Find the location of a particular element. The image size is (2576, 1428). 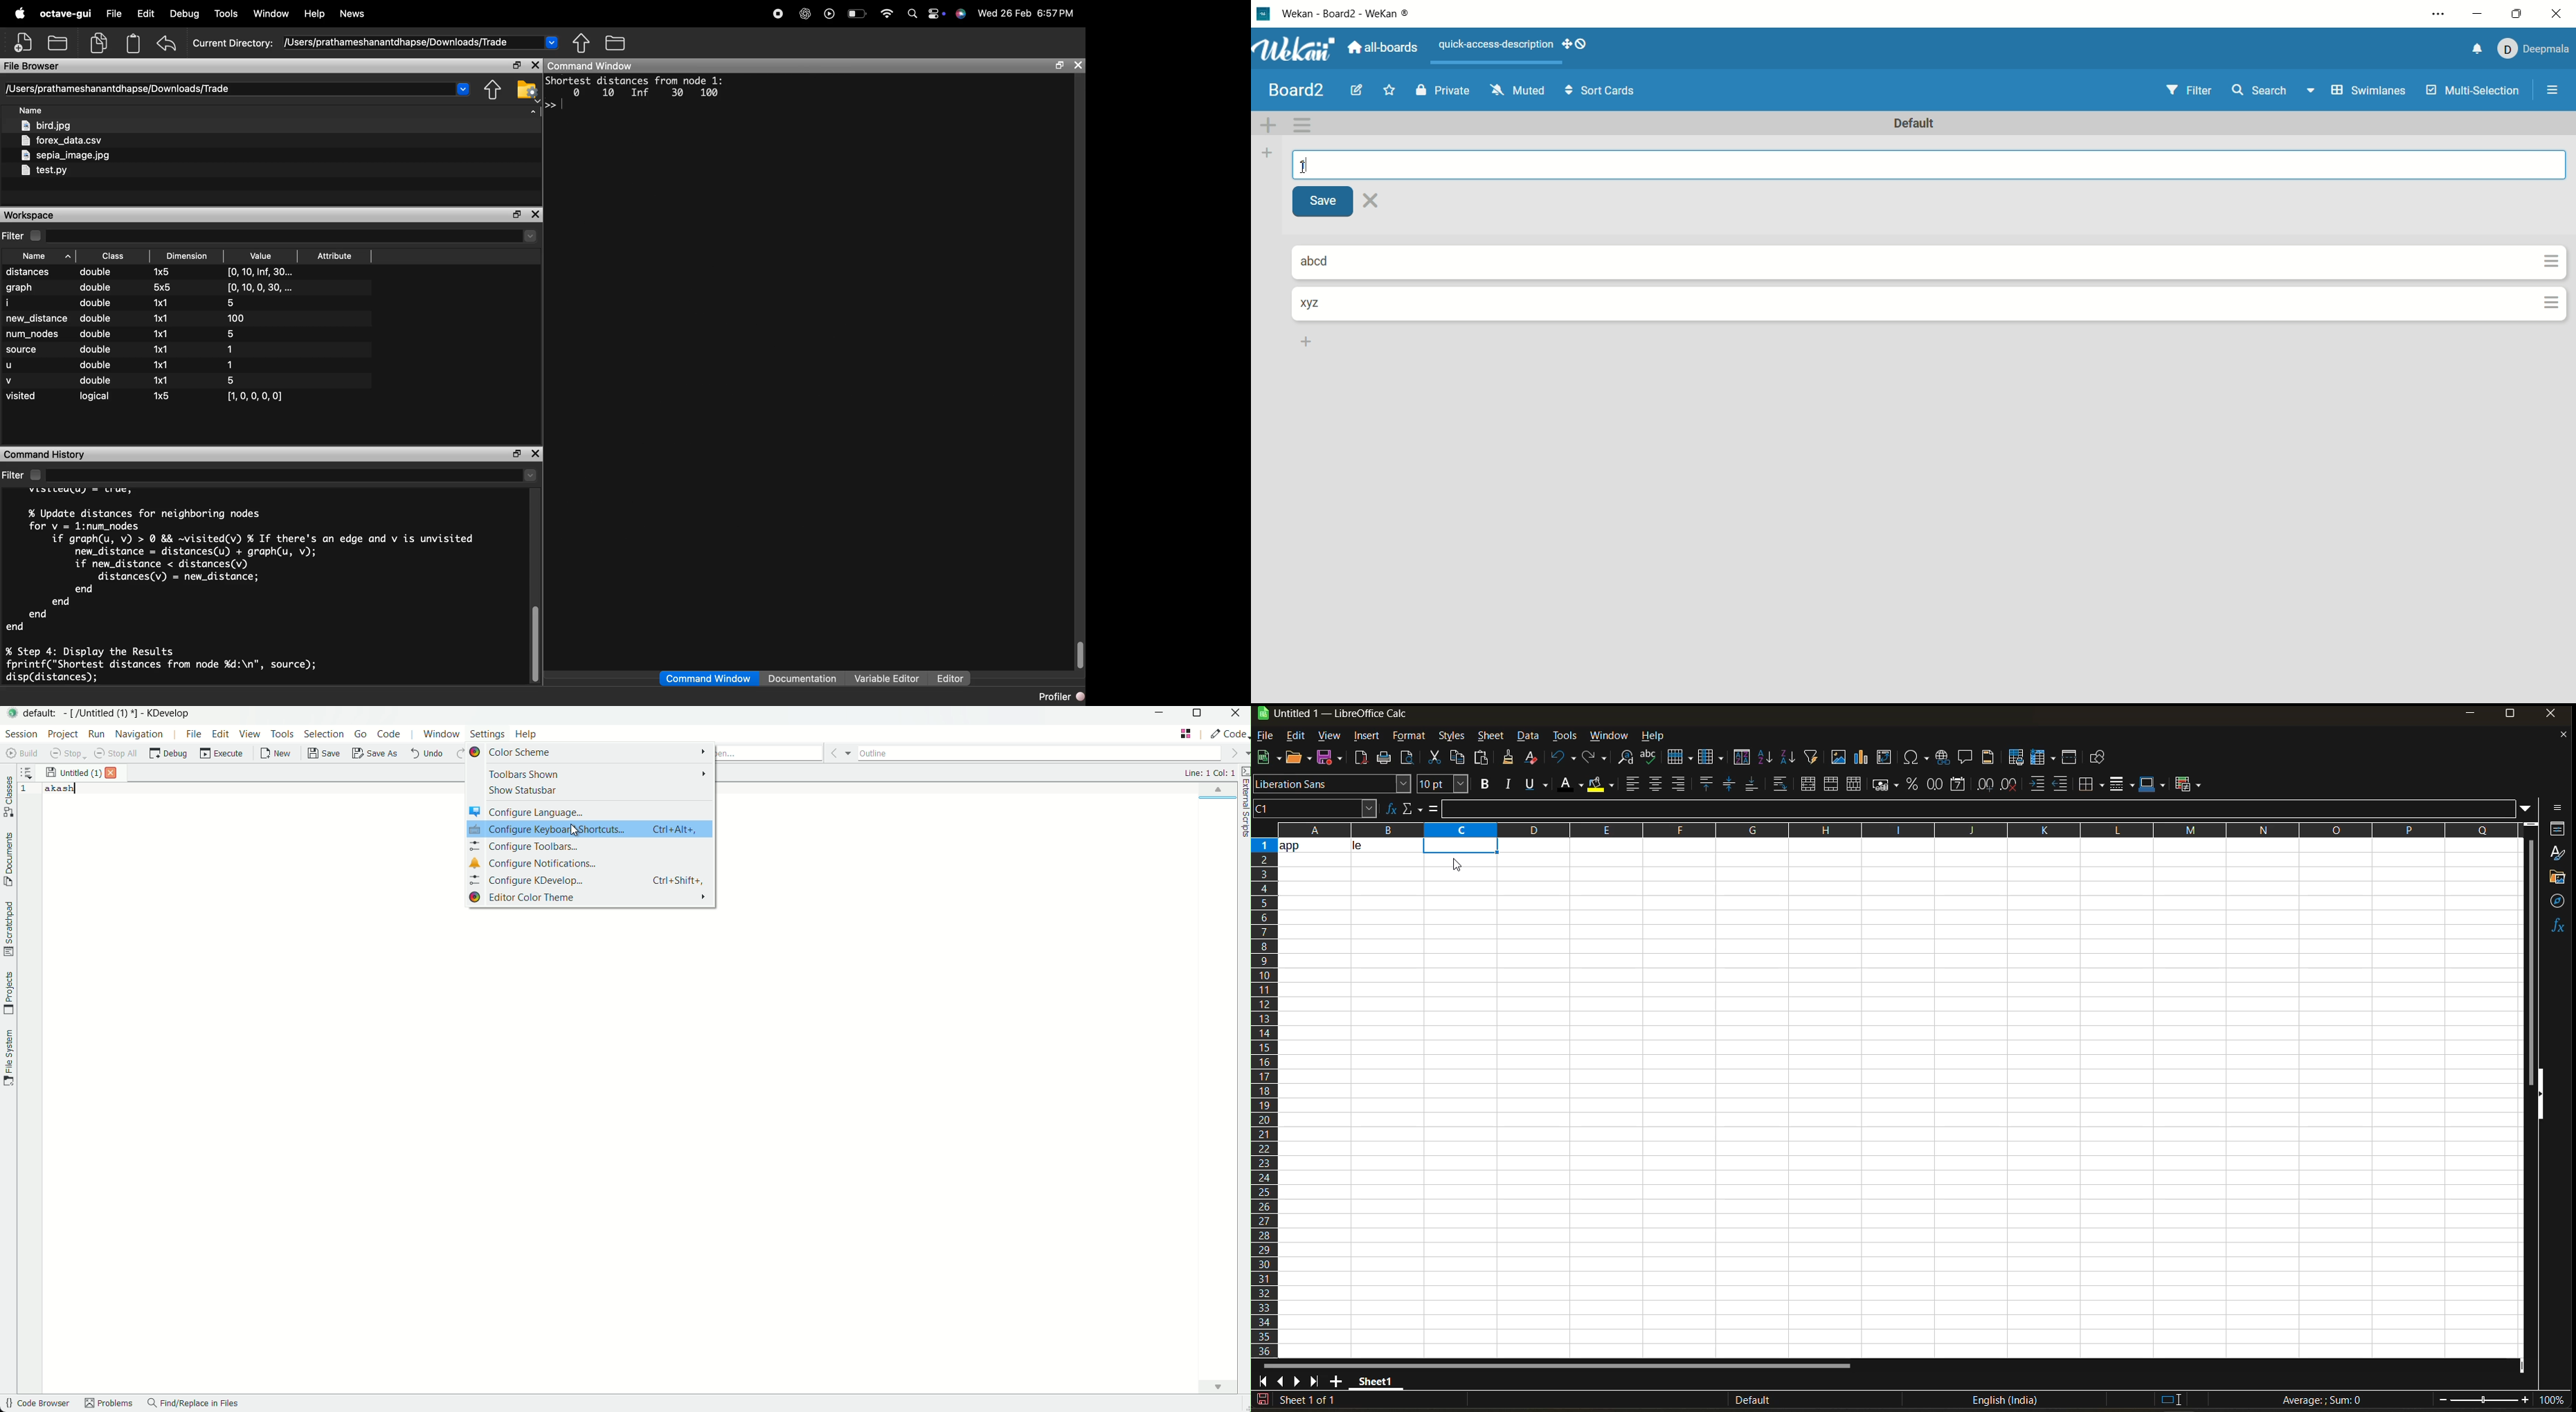

unmerge cells is located at coordinates (1856, 784).